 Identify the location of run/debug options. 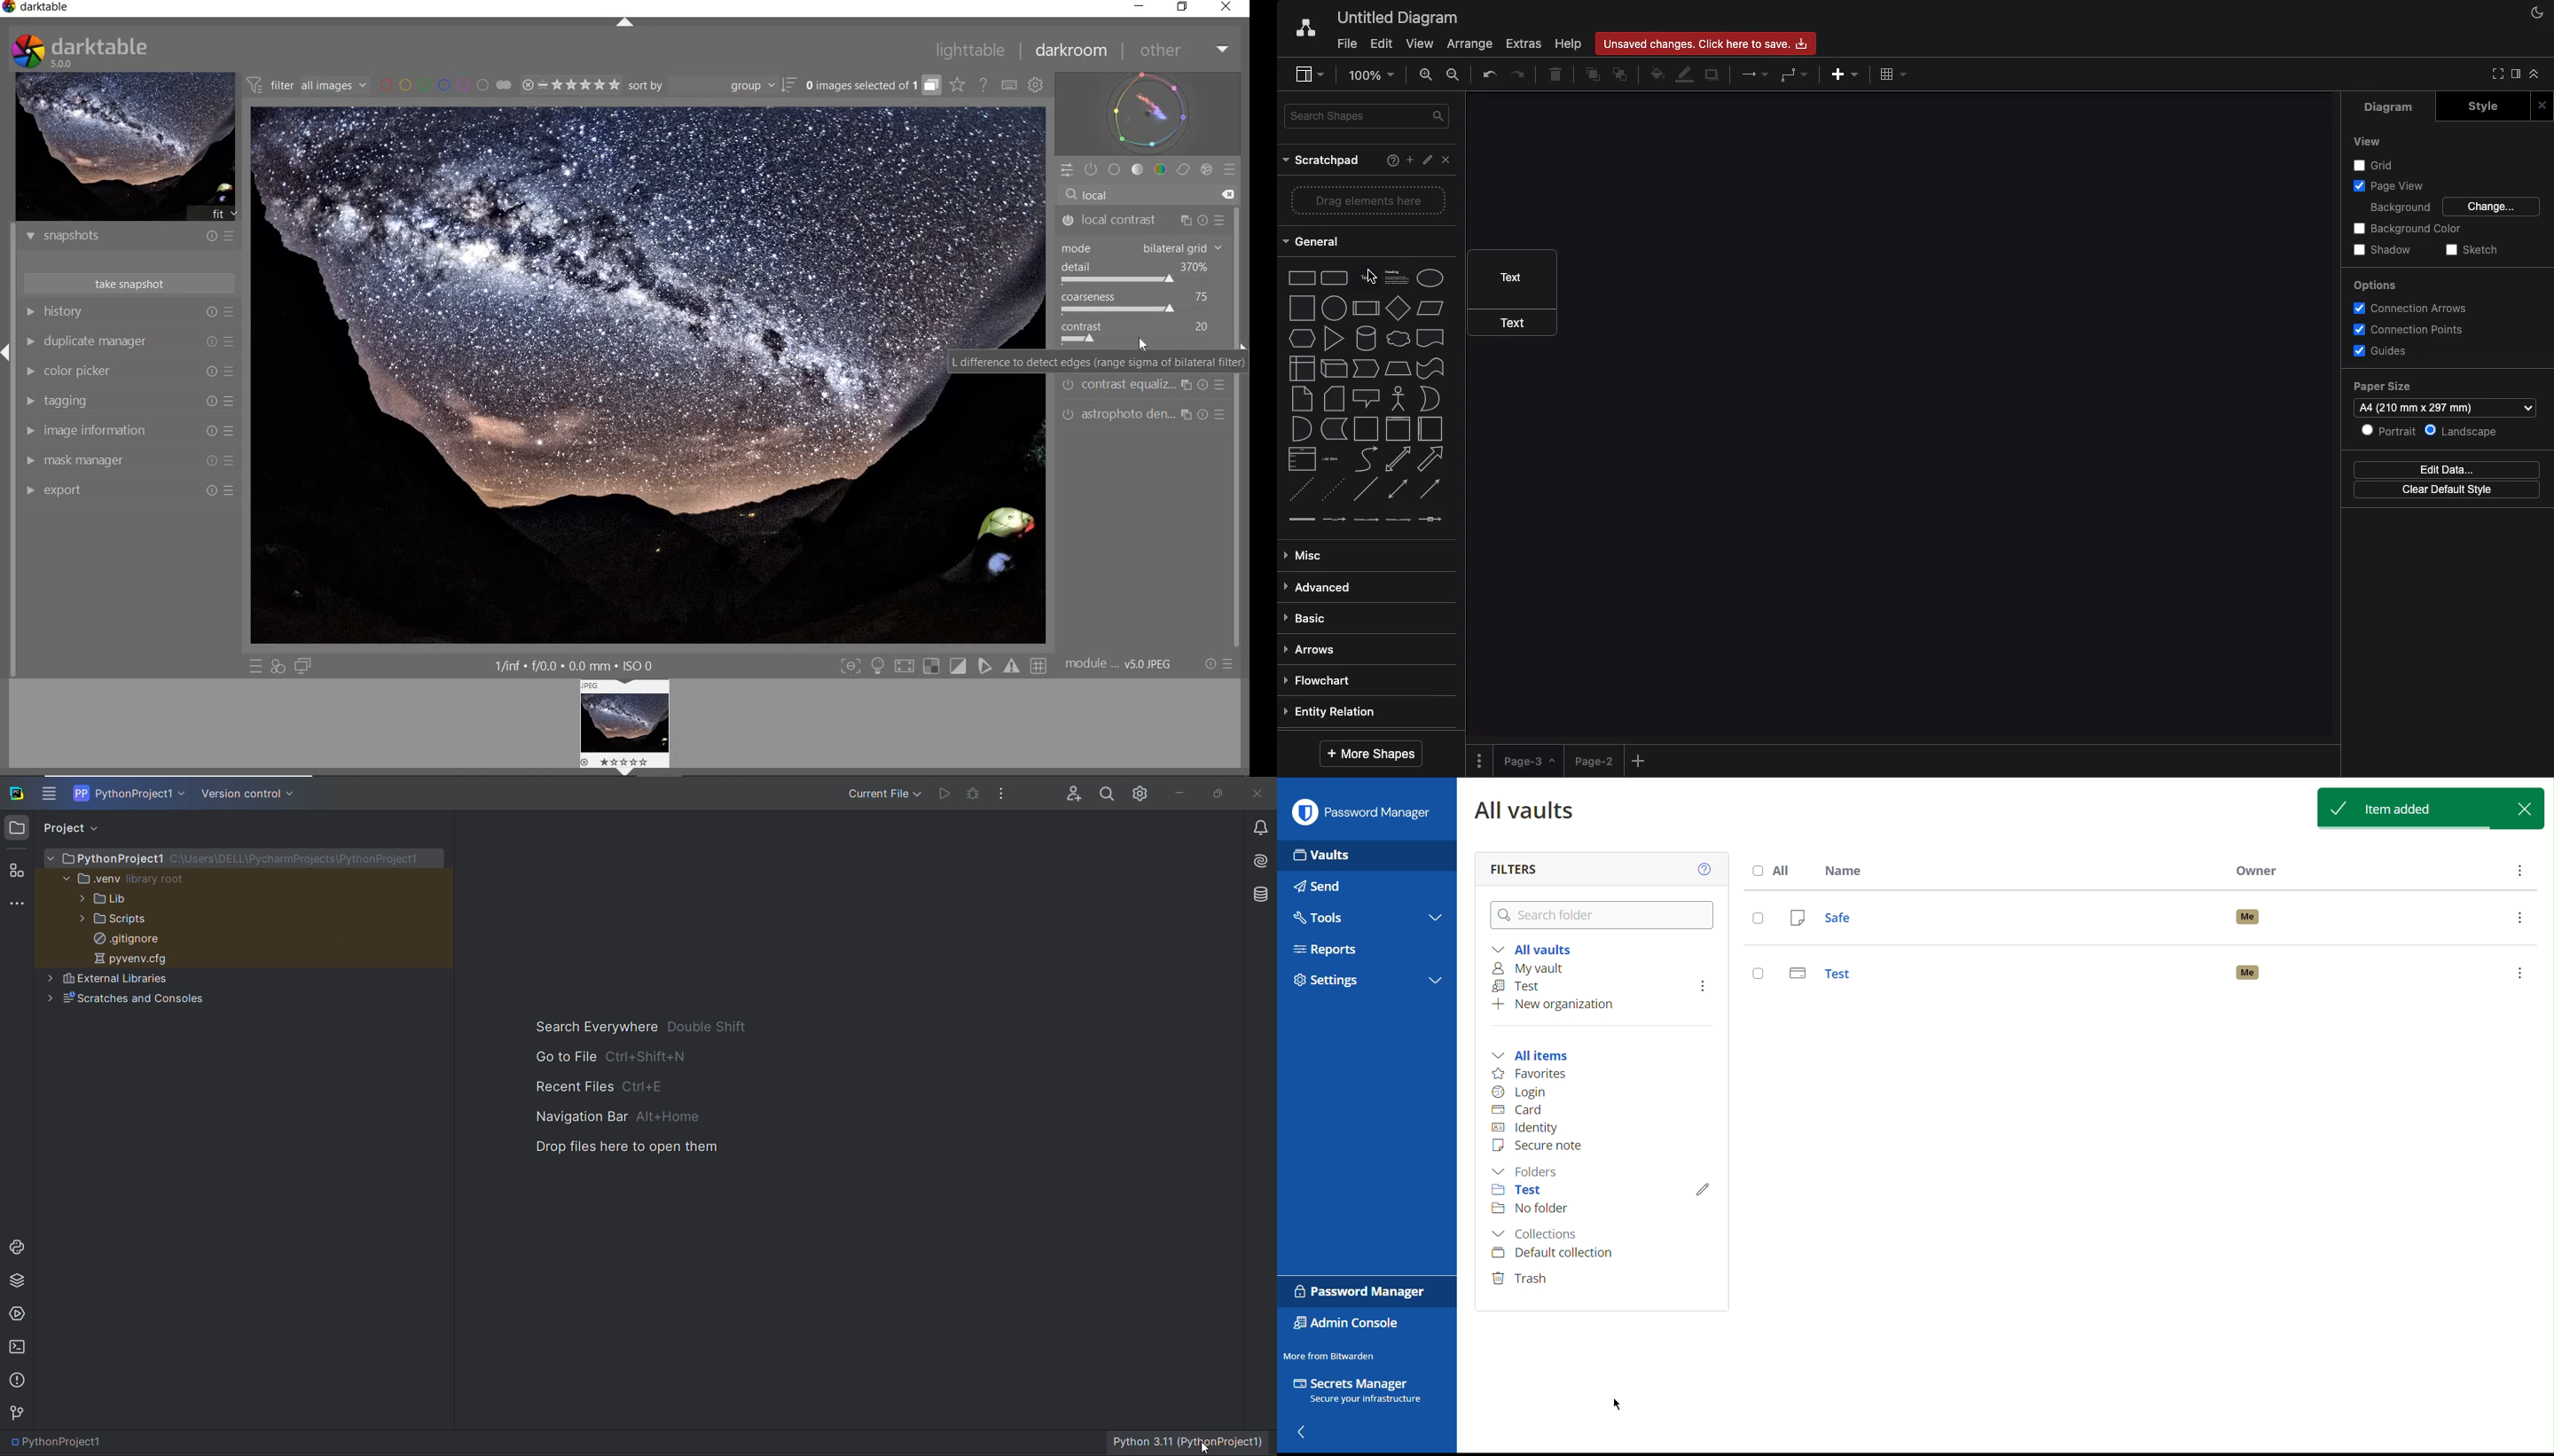
(882, 792).